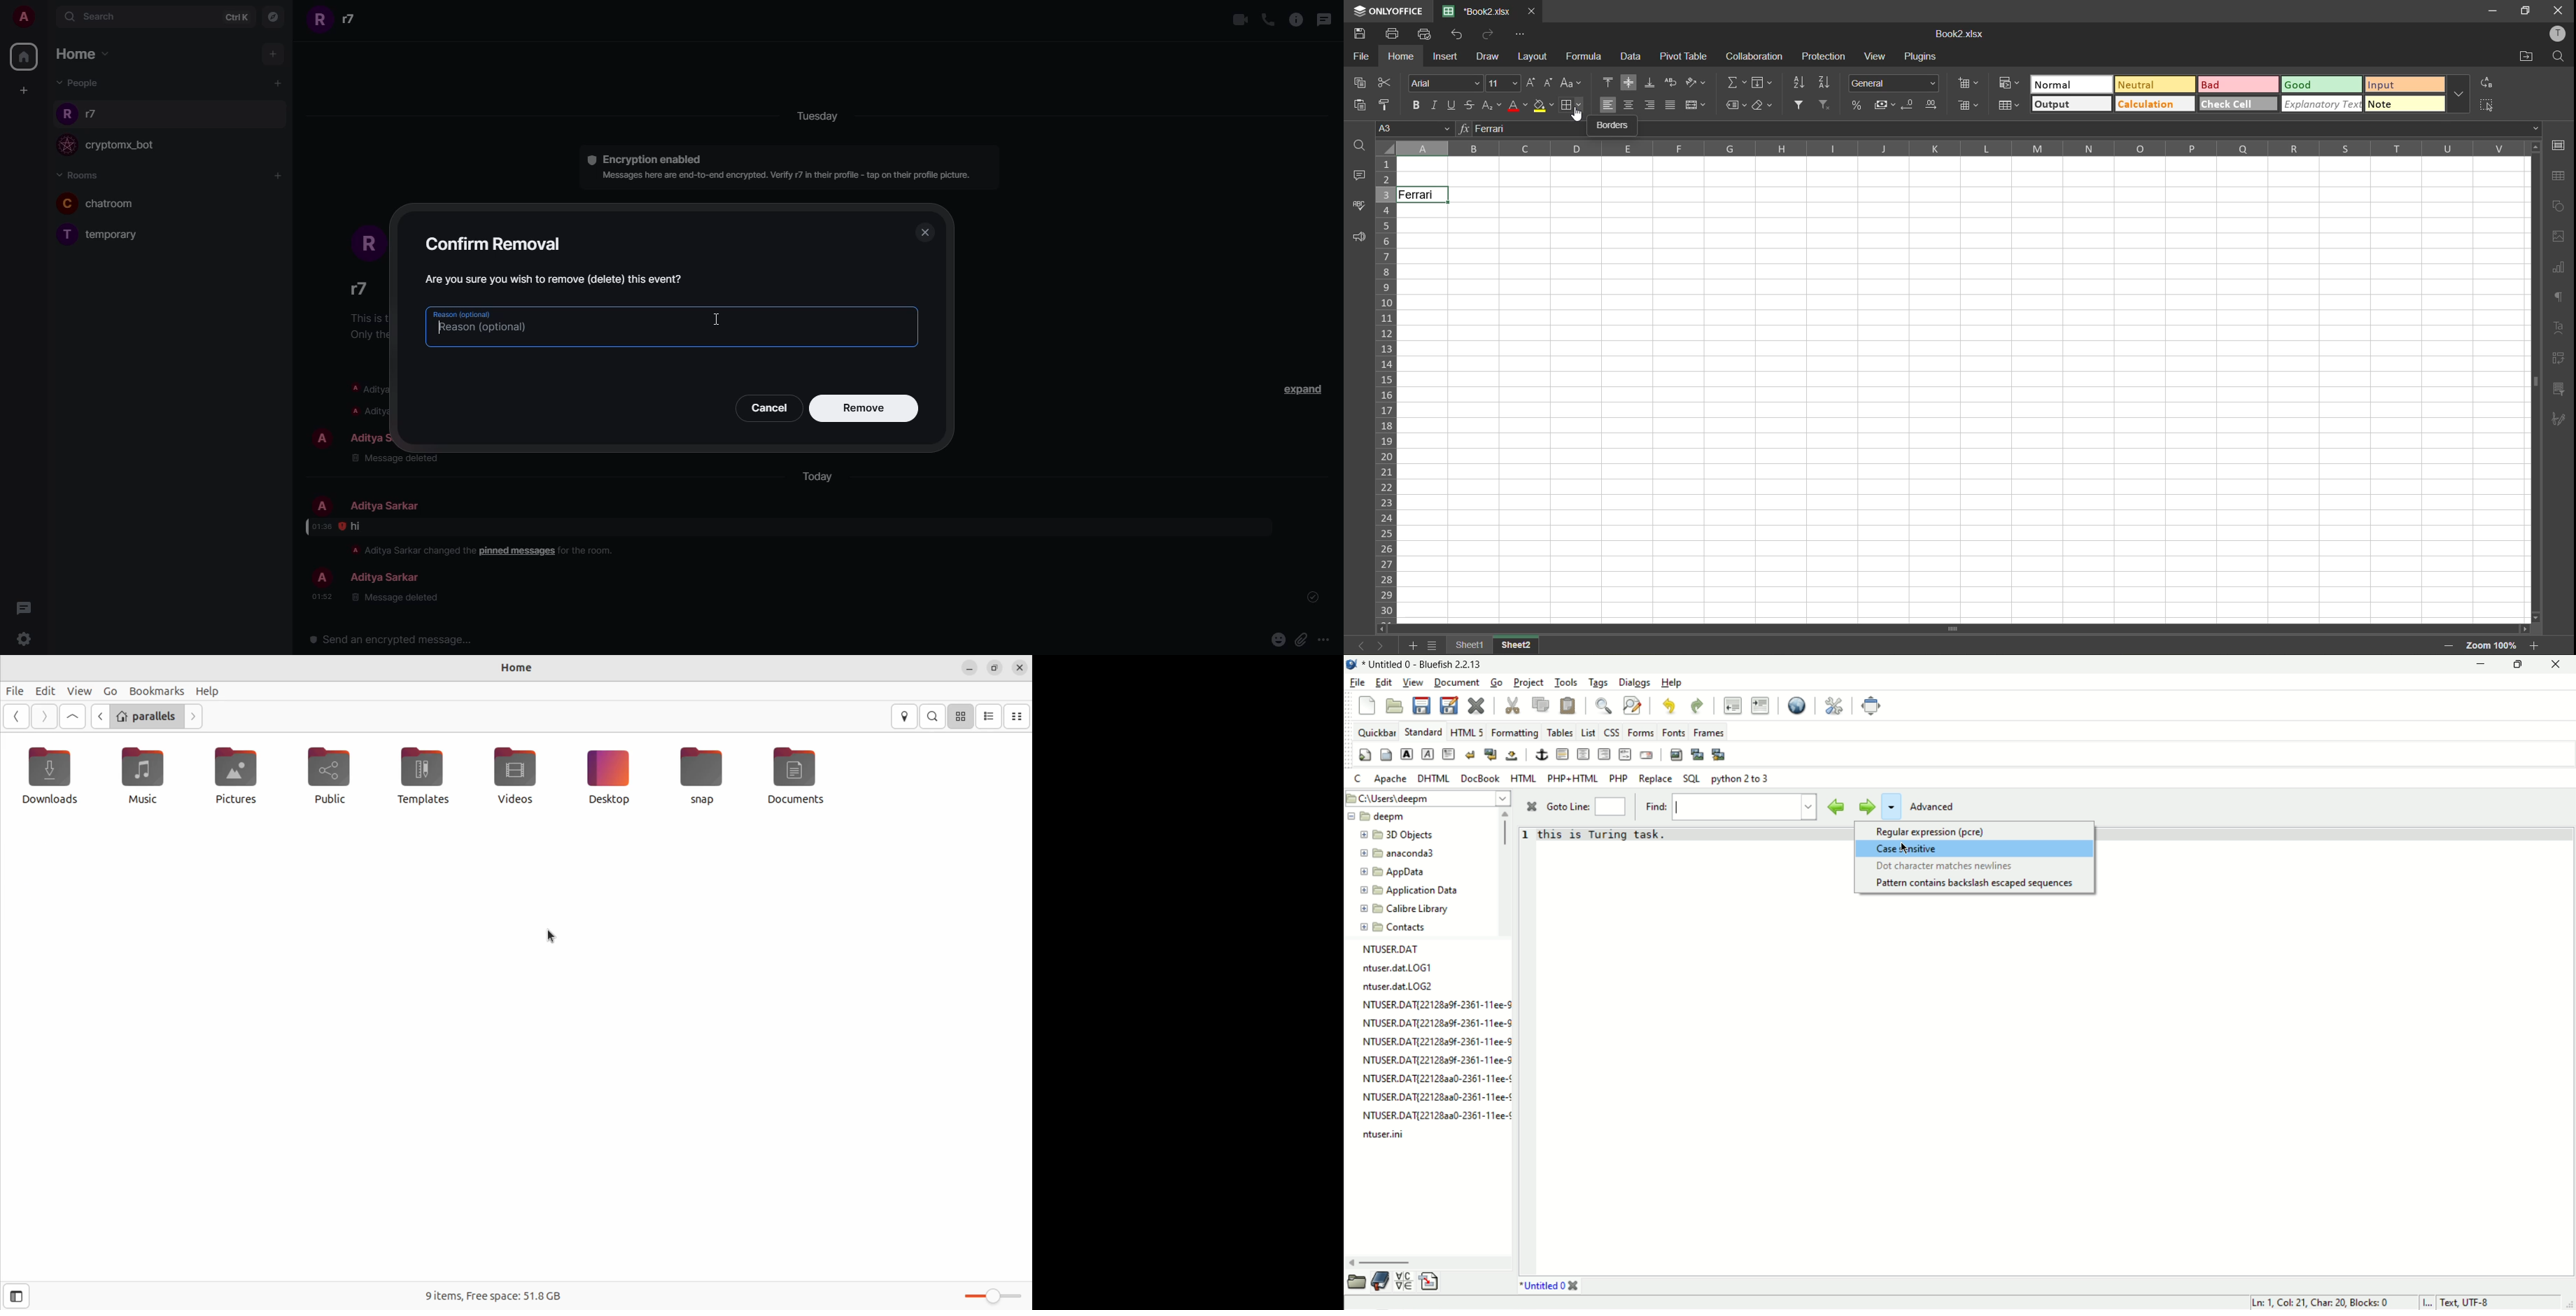 This screenshot has width=2576, height=1316. What do you see at coordinates (1381, 645) in the screenshot?
I see `next` at bounding box center [1381, 645].